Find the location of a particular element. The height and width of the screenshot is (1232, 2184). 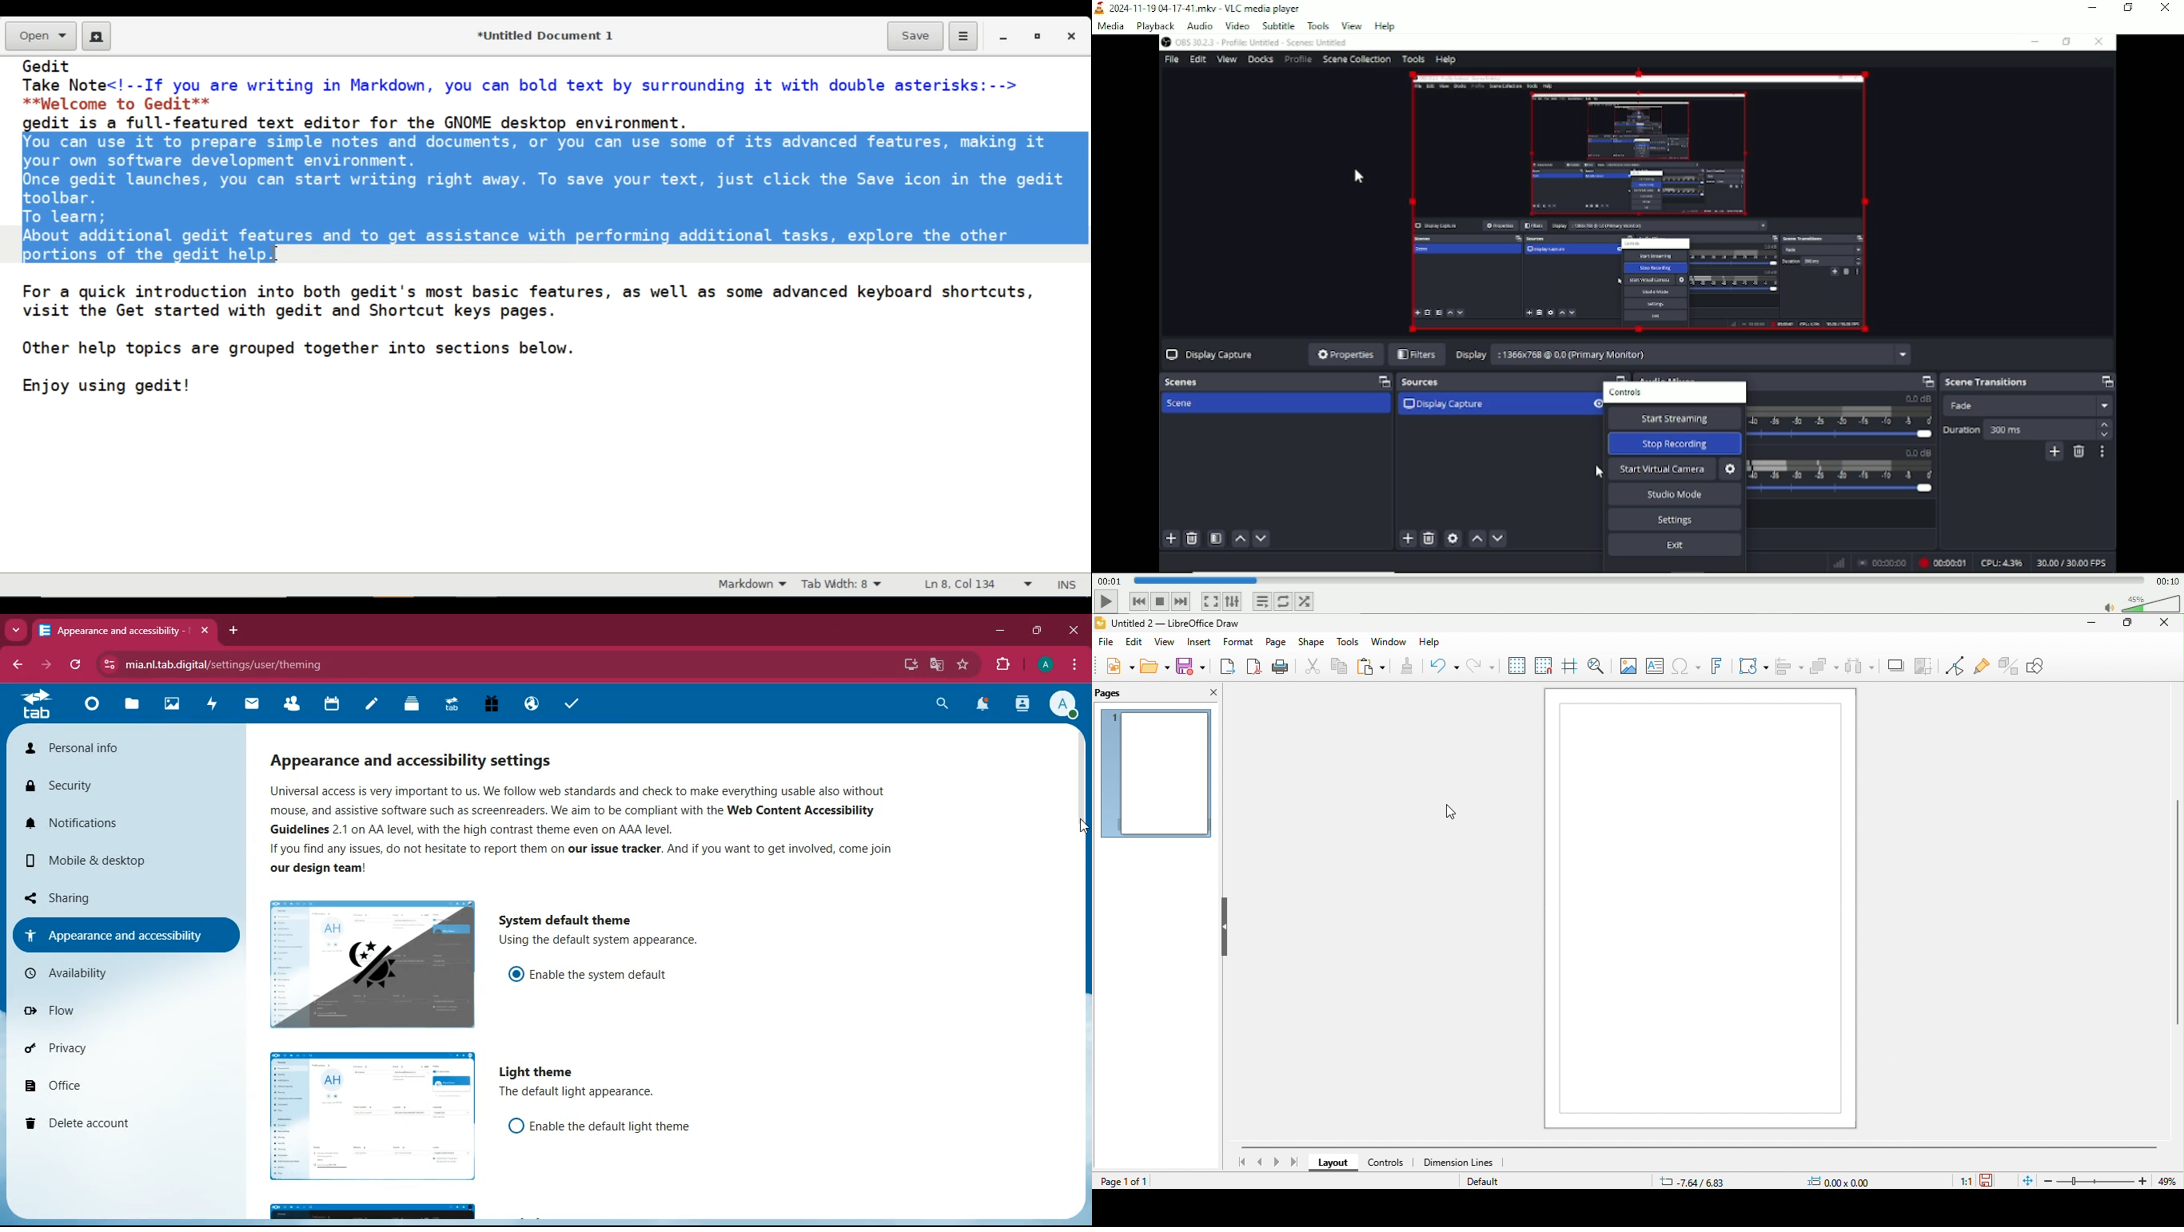

special characters is located at coordinates (1685, 665).